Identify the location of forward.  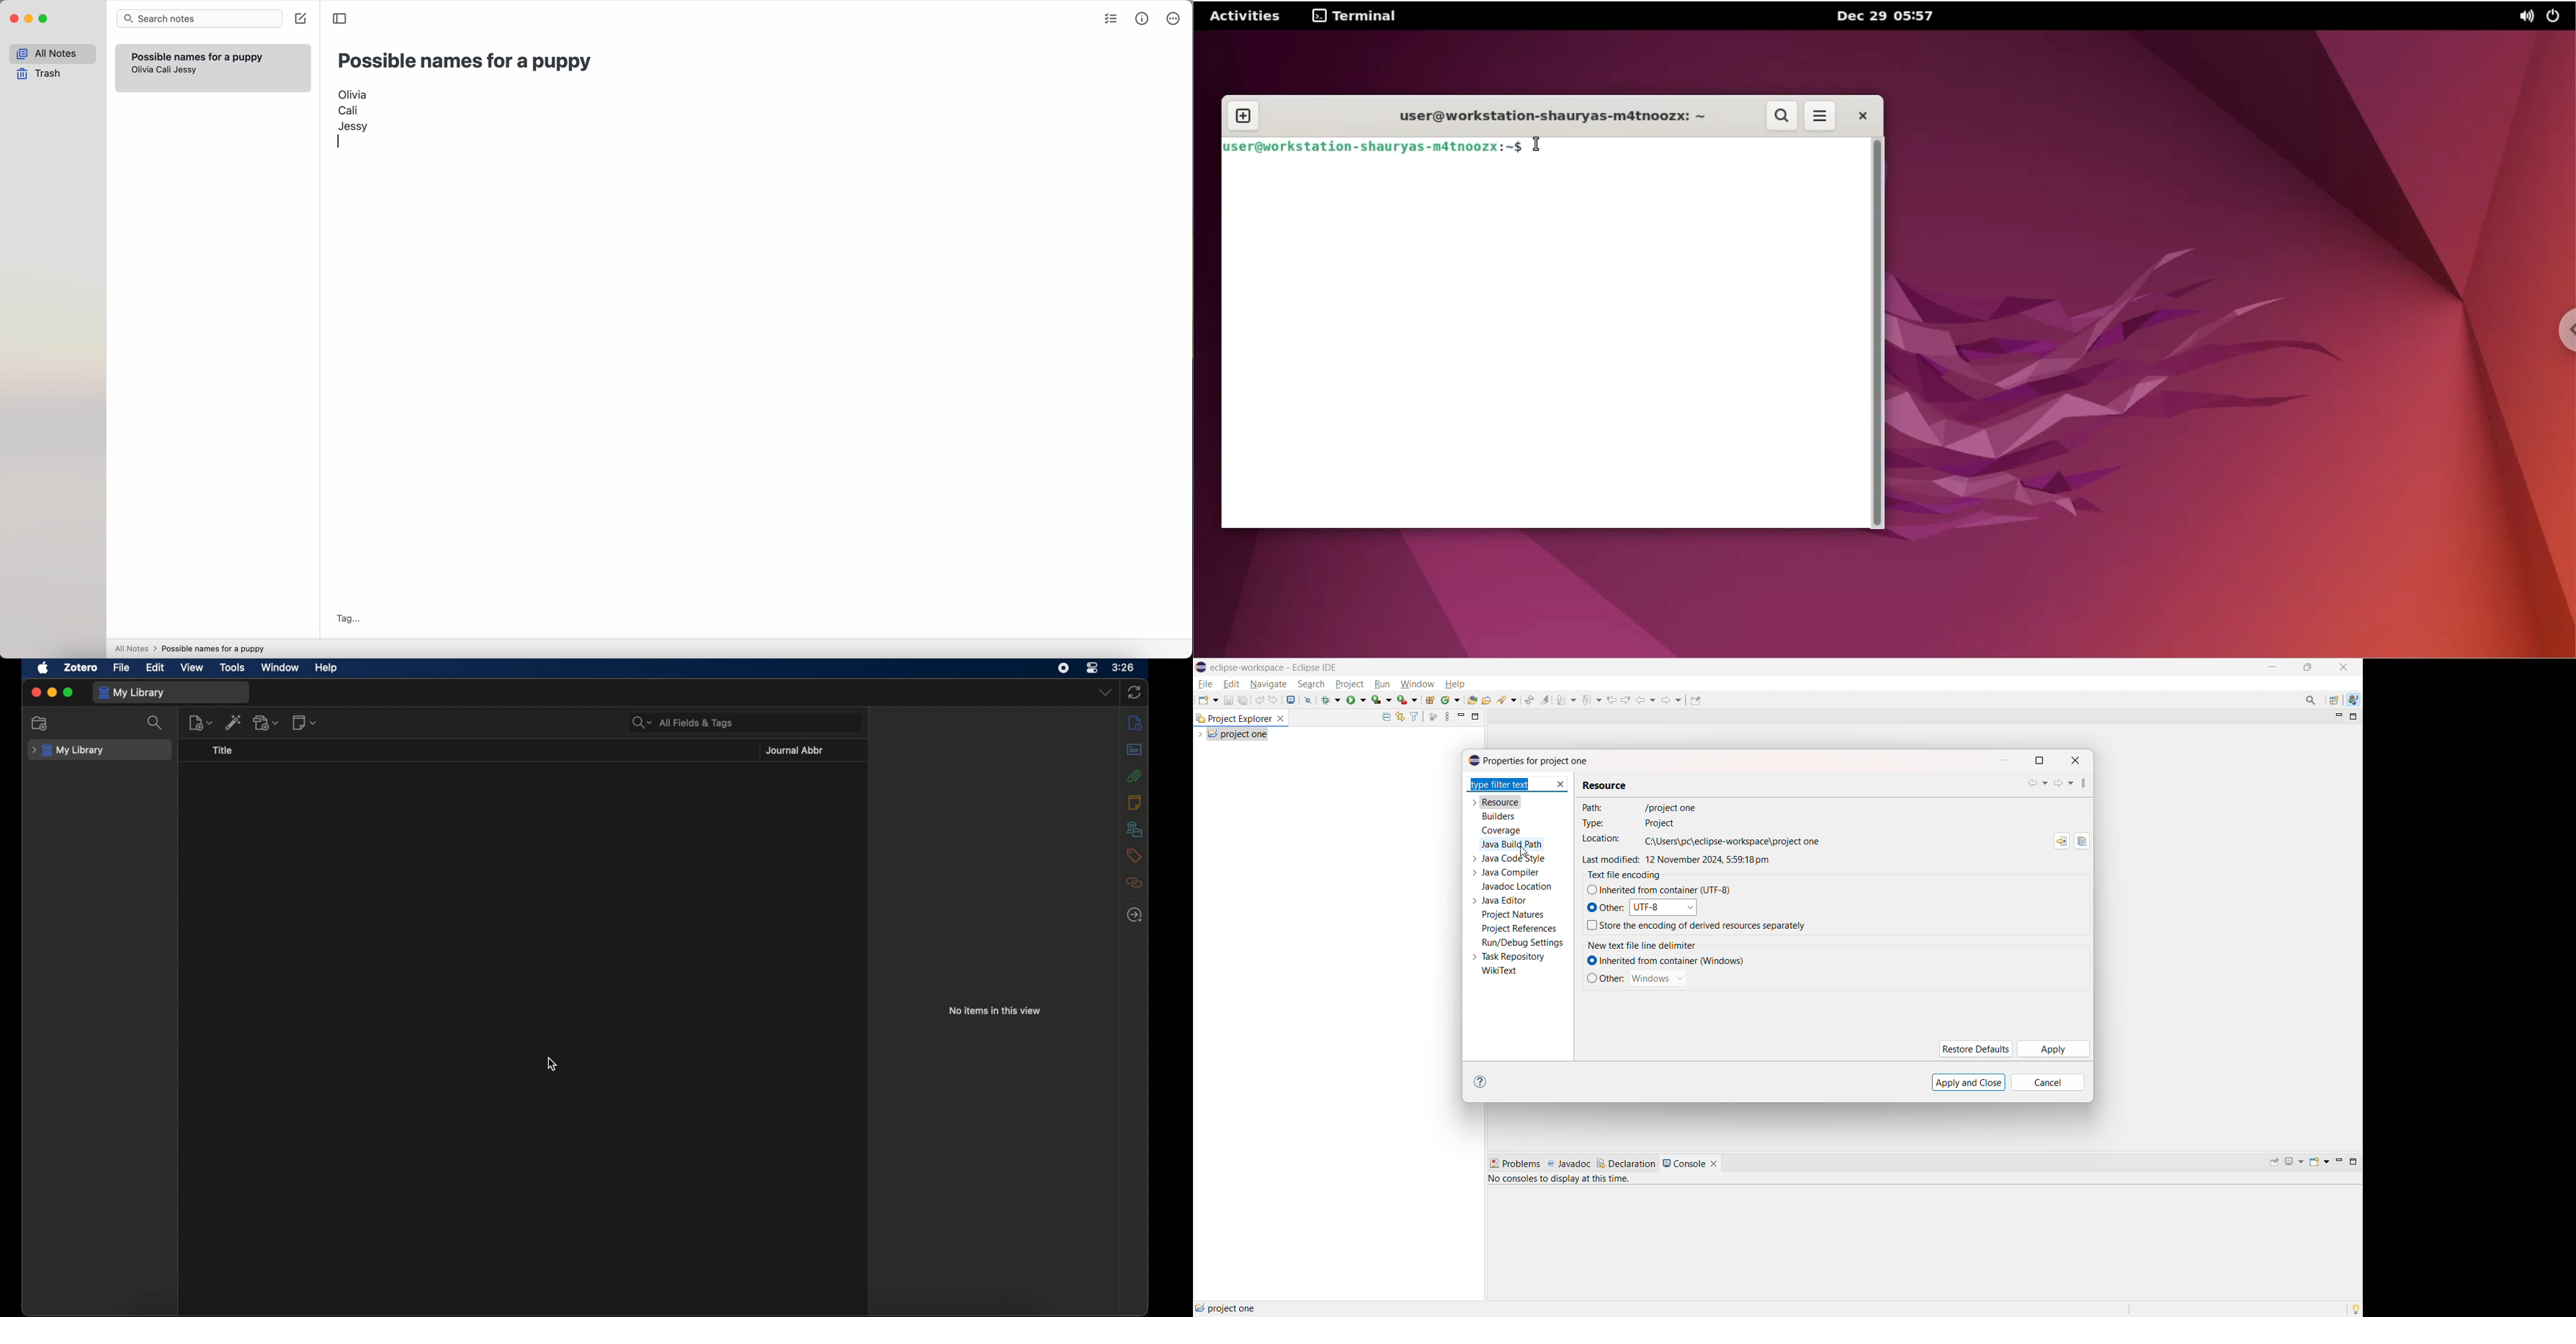
(2065, 784).